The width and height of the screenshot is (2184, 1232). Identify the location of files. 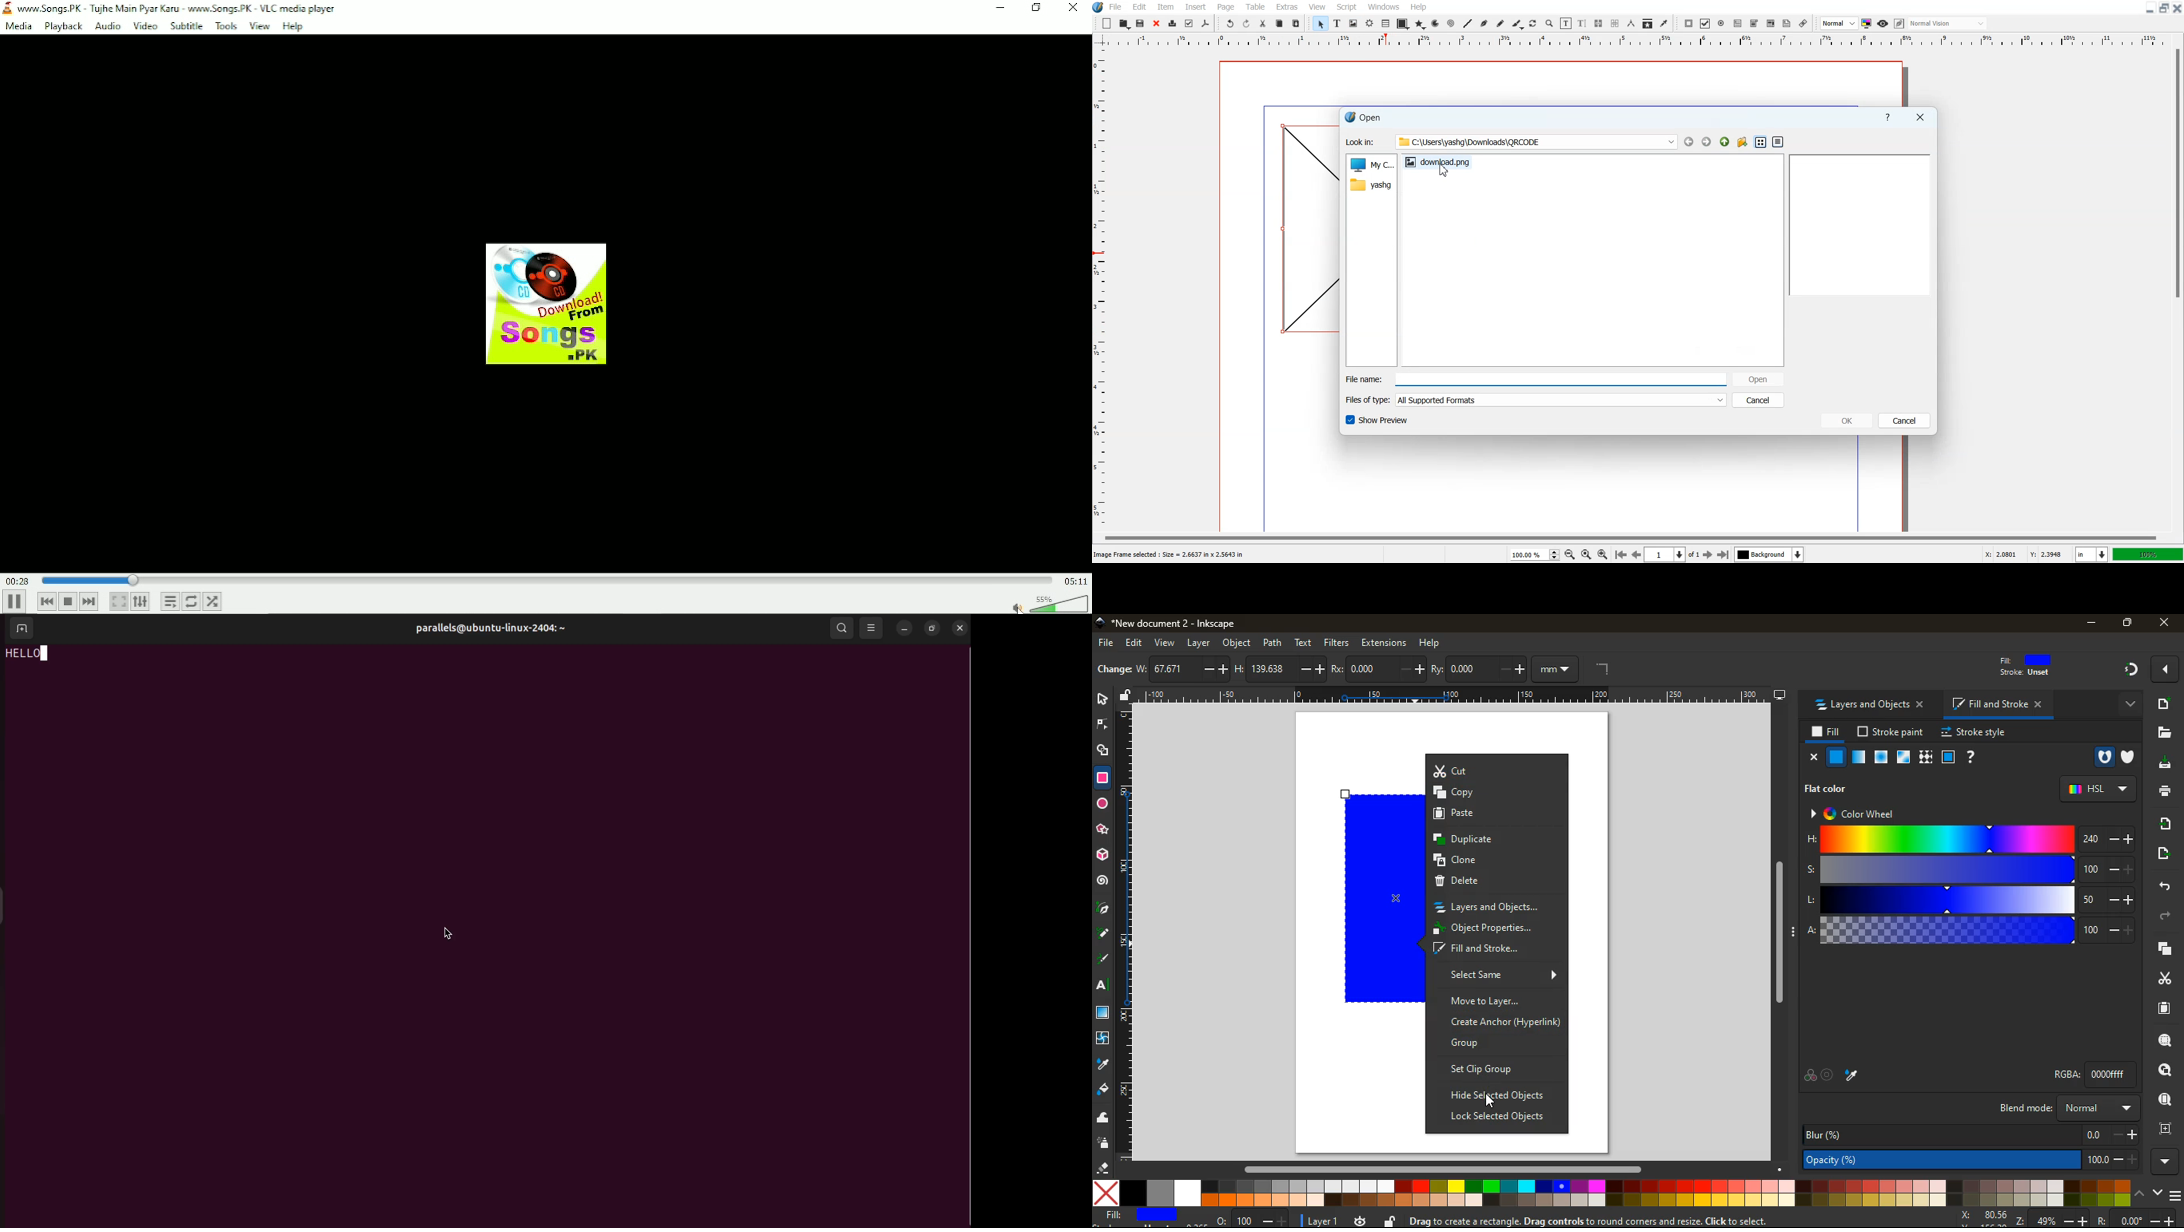
(2158, 732).